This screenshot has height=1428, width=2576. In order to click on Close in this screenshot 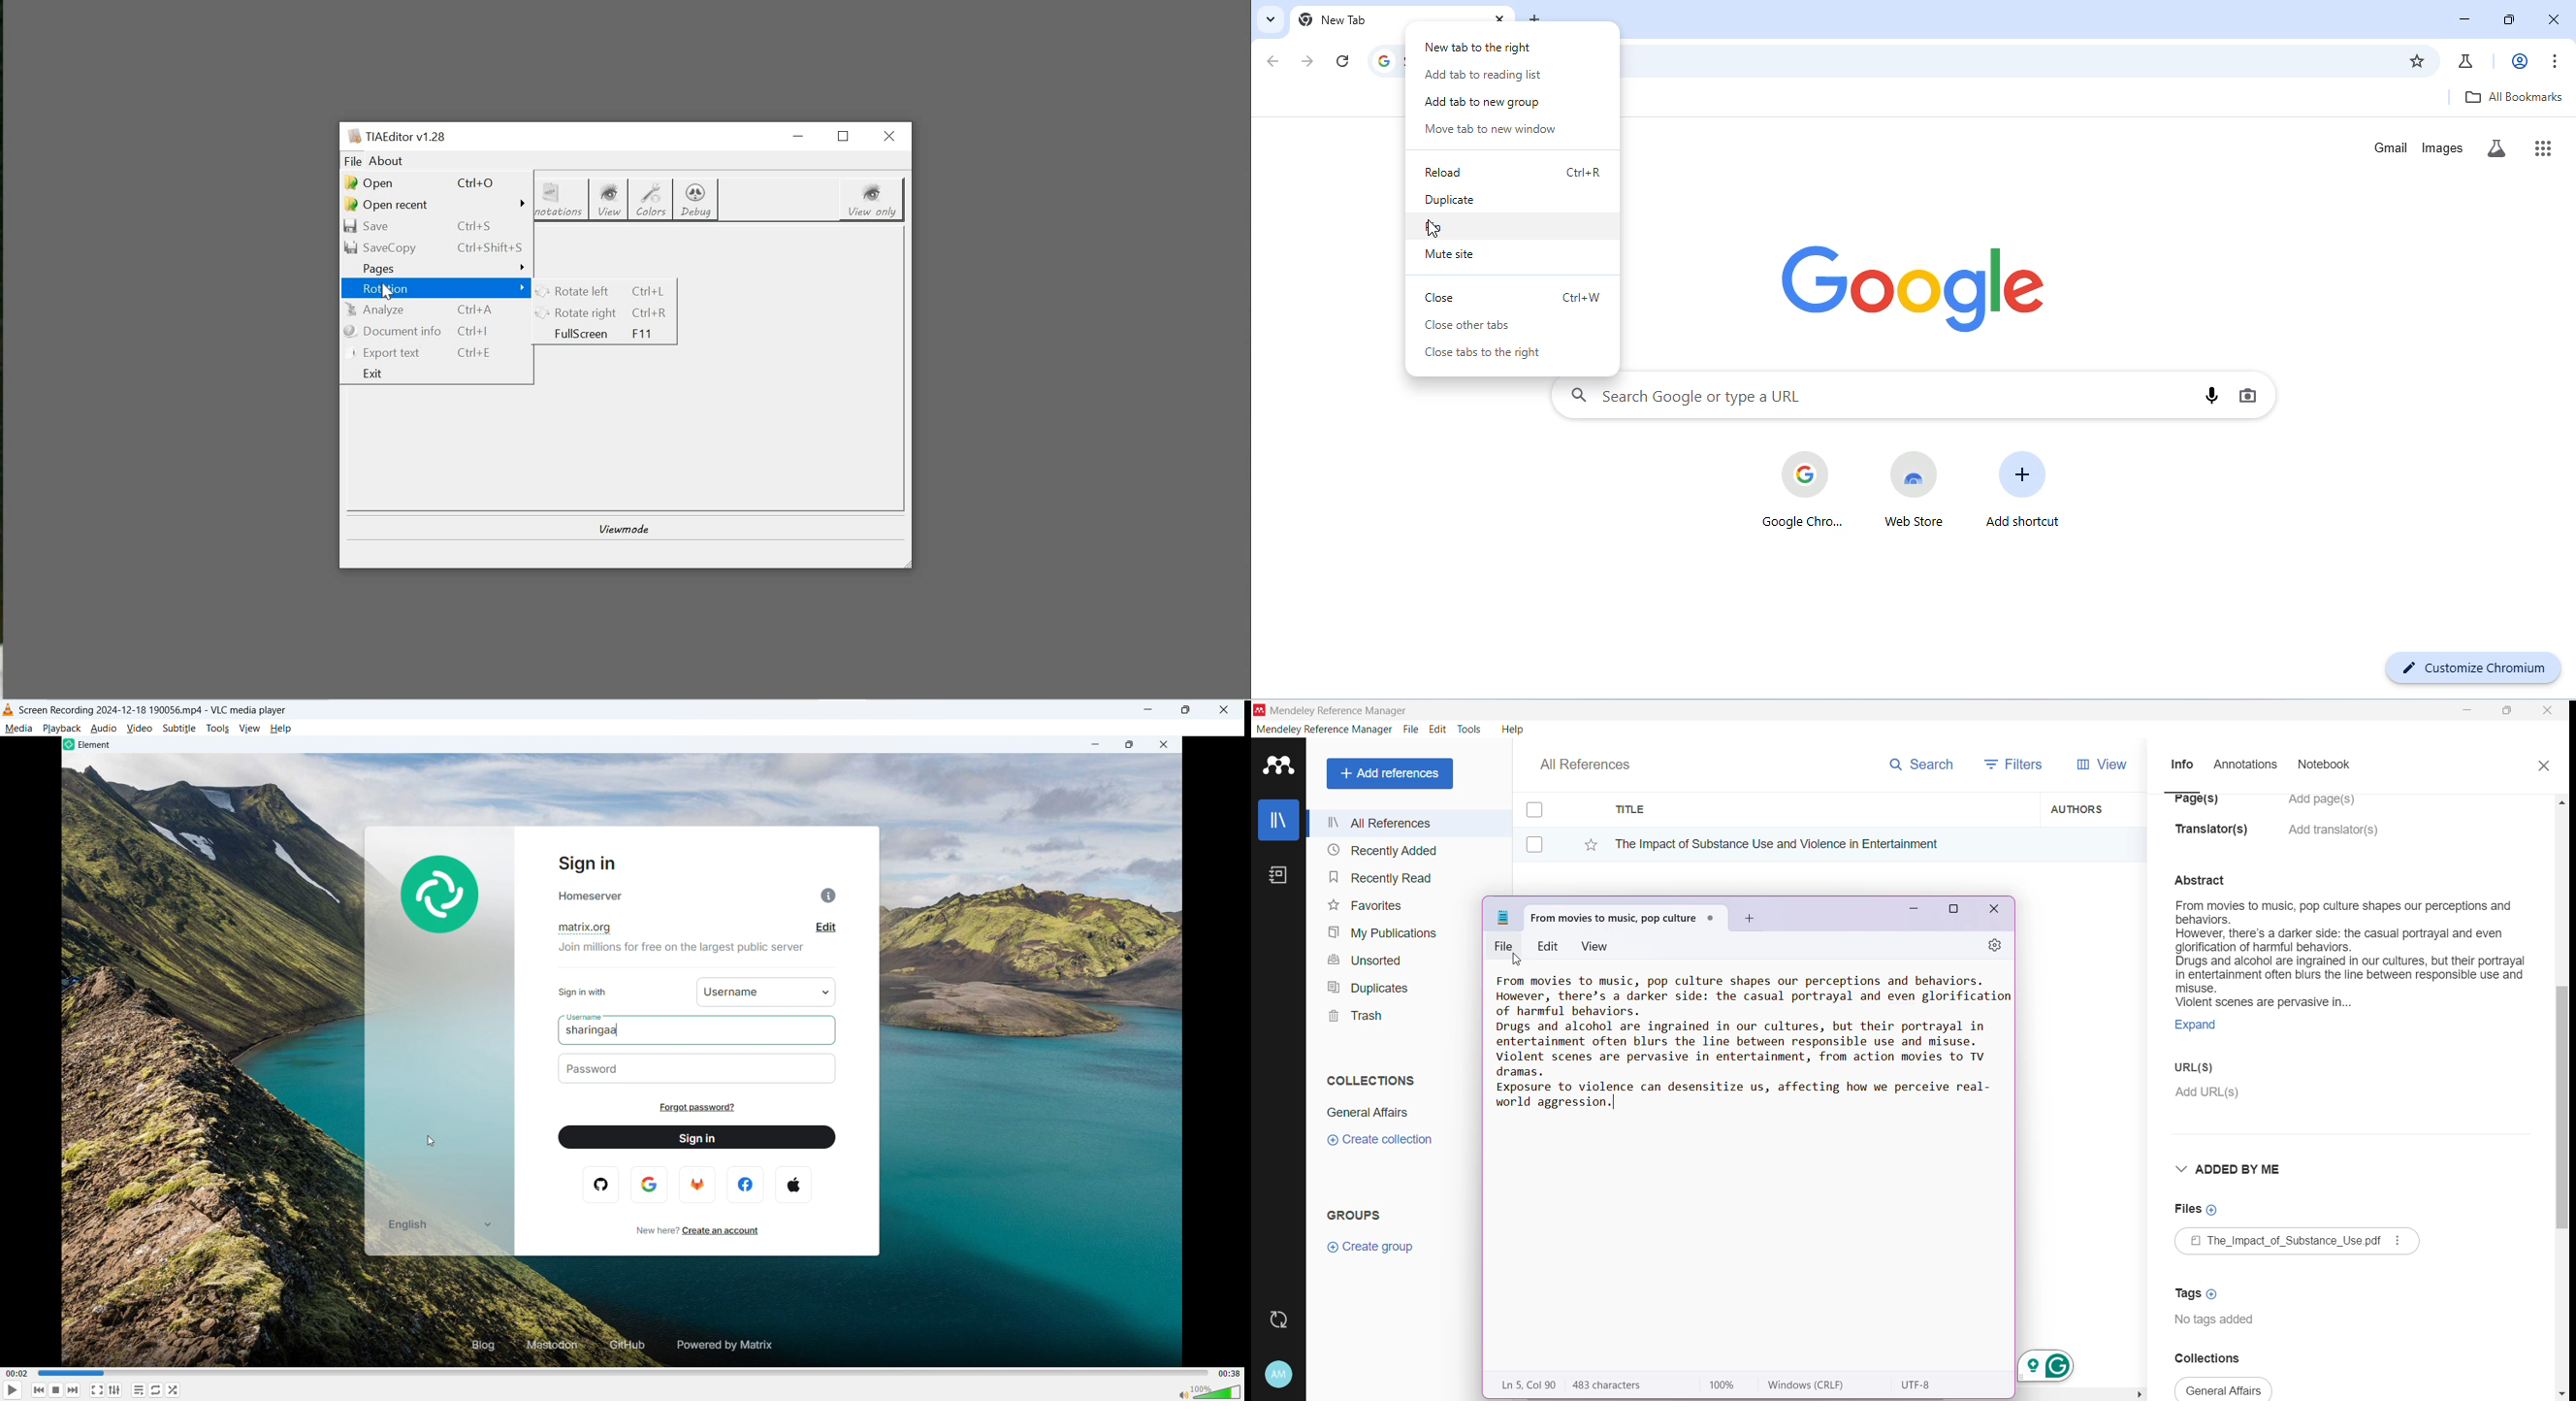, I will do `click(2549, 711)`.